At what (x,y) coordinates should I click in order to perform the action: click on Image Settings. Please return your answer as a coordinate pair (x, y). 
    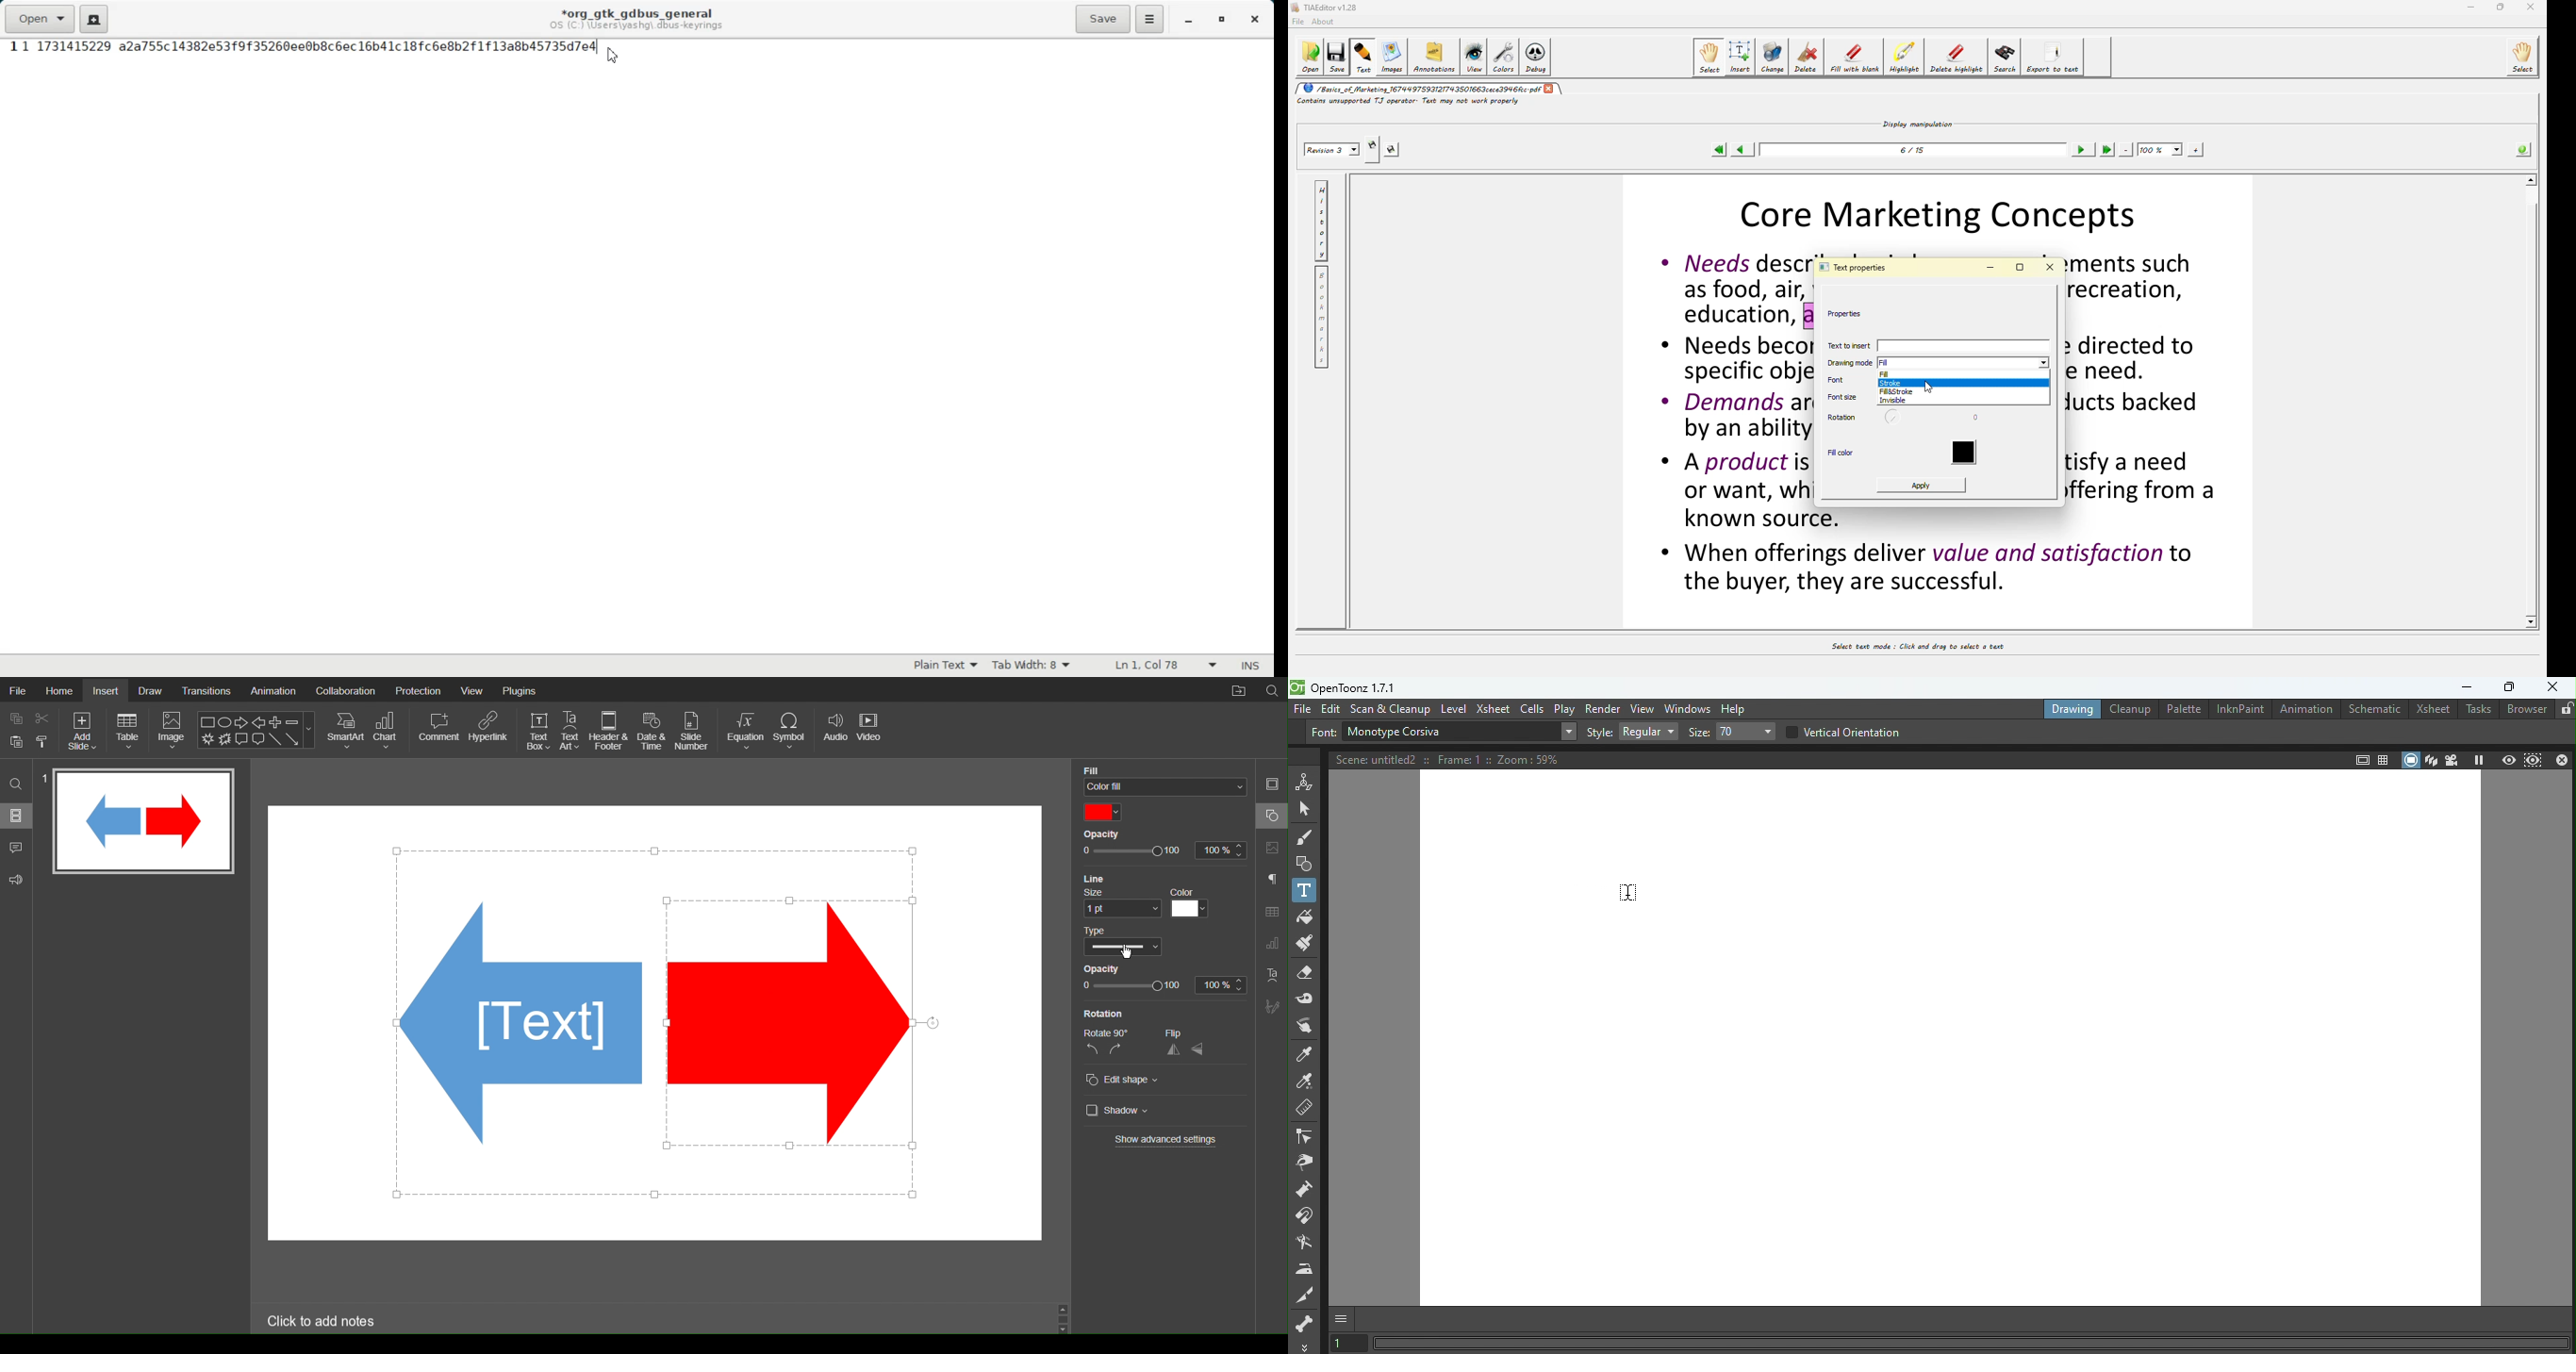
    Looking at the image, I should click on (1271, 849).